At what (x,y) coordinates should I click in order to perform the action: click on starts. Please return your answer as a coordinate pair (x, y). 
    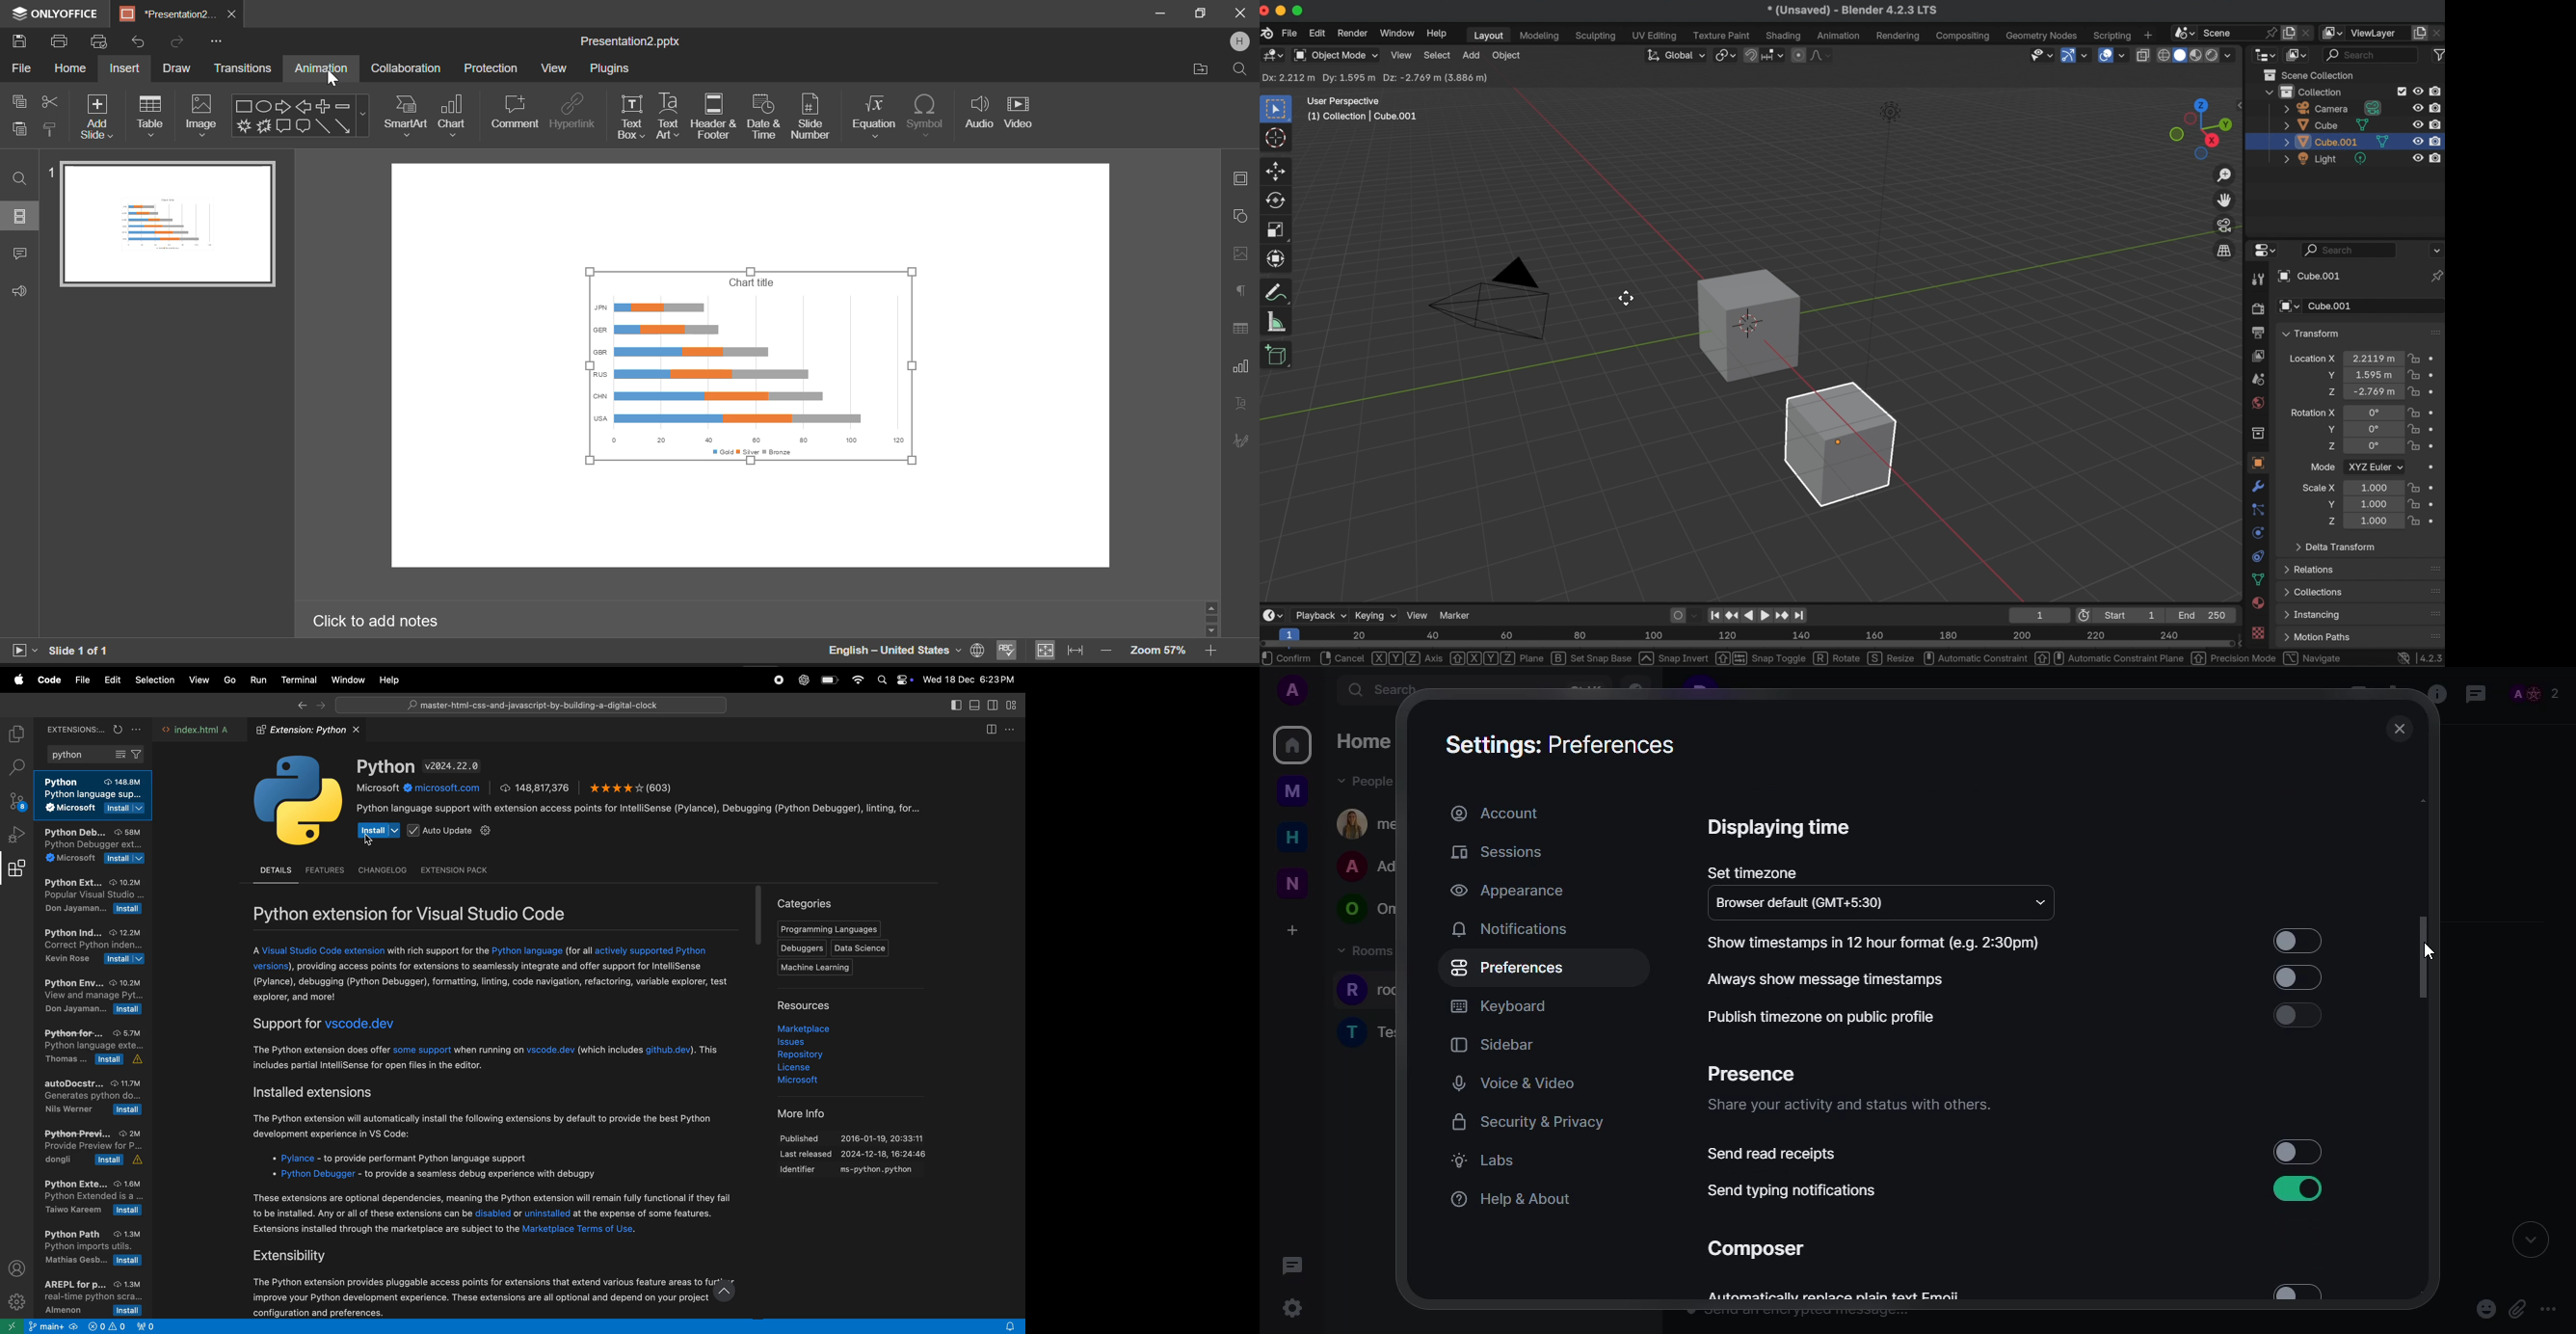
    Looking at the image, I should click on (630, 787).